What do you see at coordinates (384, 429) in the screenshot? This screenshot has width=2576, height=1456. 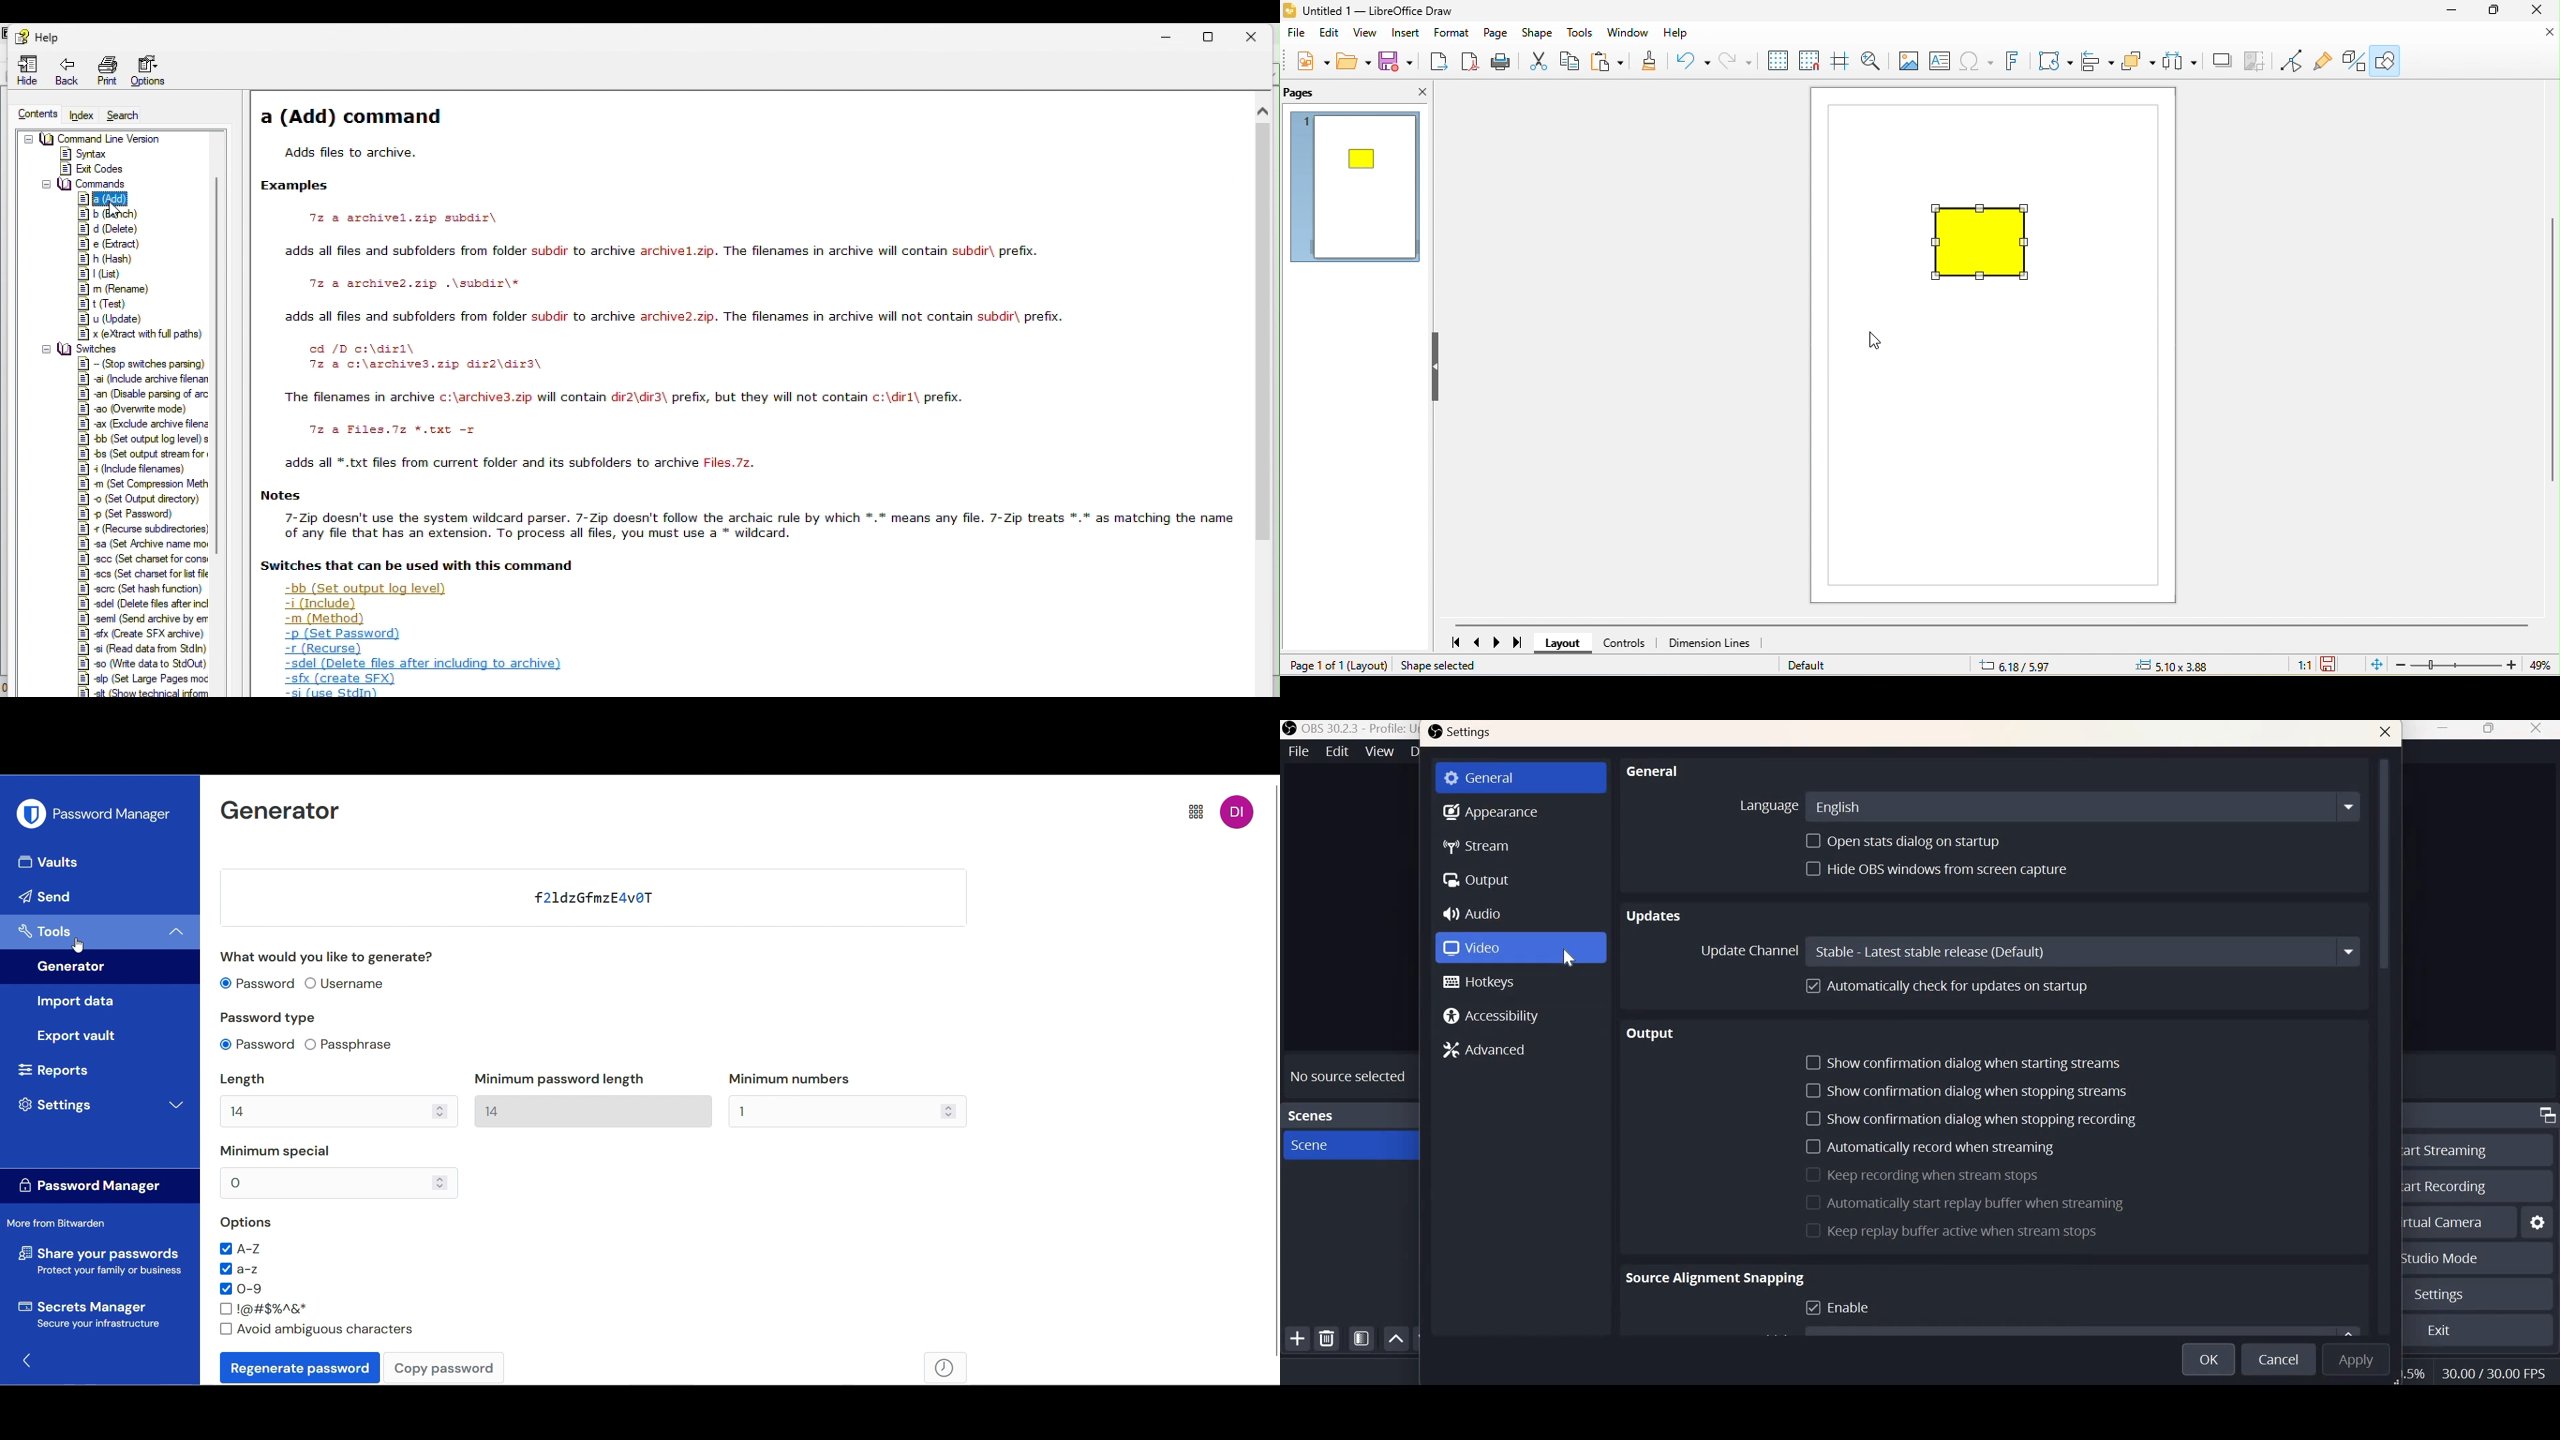 I see `text` at bounding box center [384, 429].